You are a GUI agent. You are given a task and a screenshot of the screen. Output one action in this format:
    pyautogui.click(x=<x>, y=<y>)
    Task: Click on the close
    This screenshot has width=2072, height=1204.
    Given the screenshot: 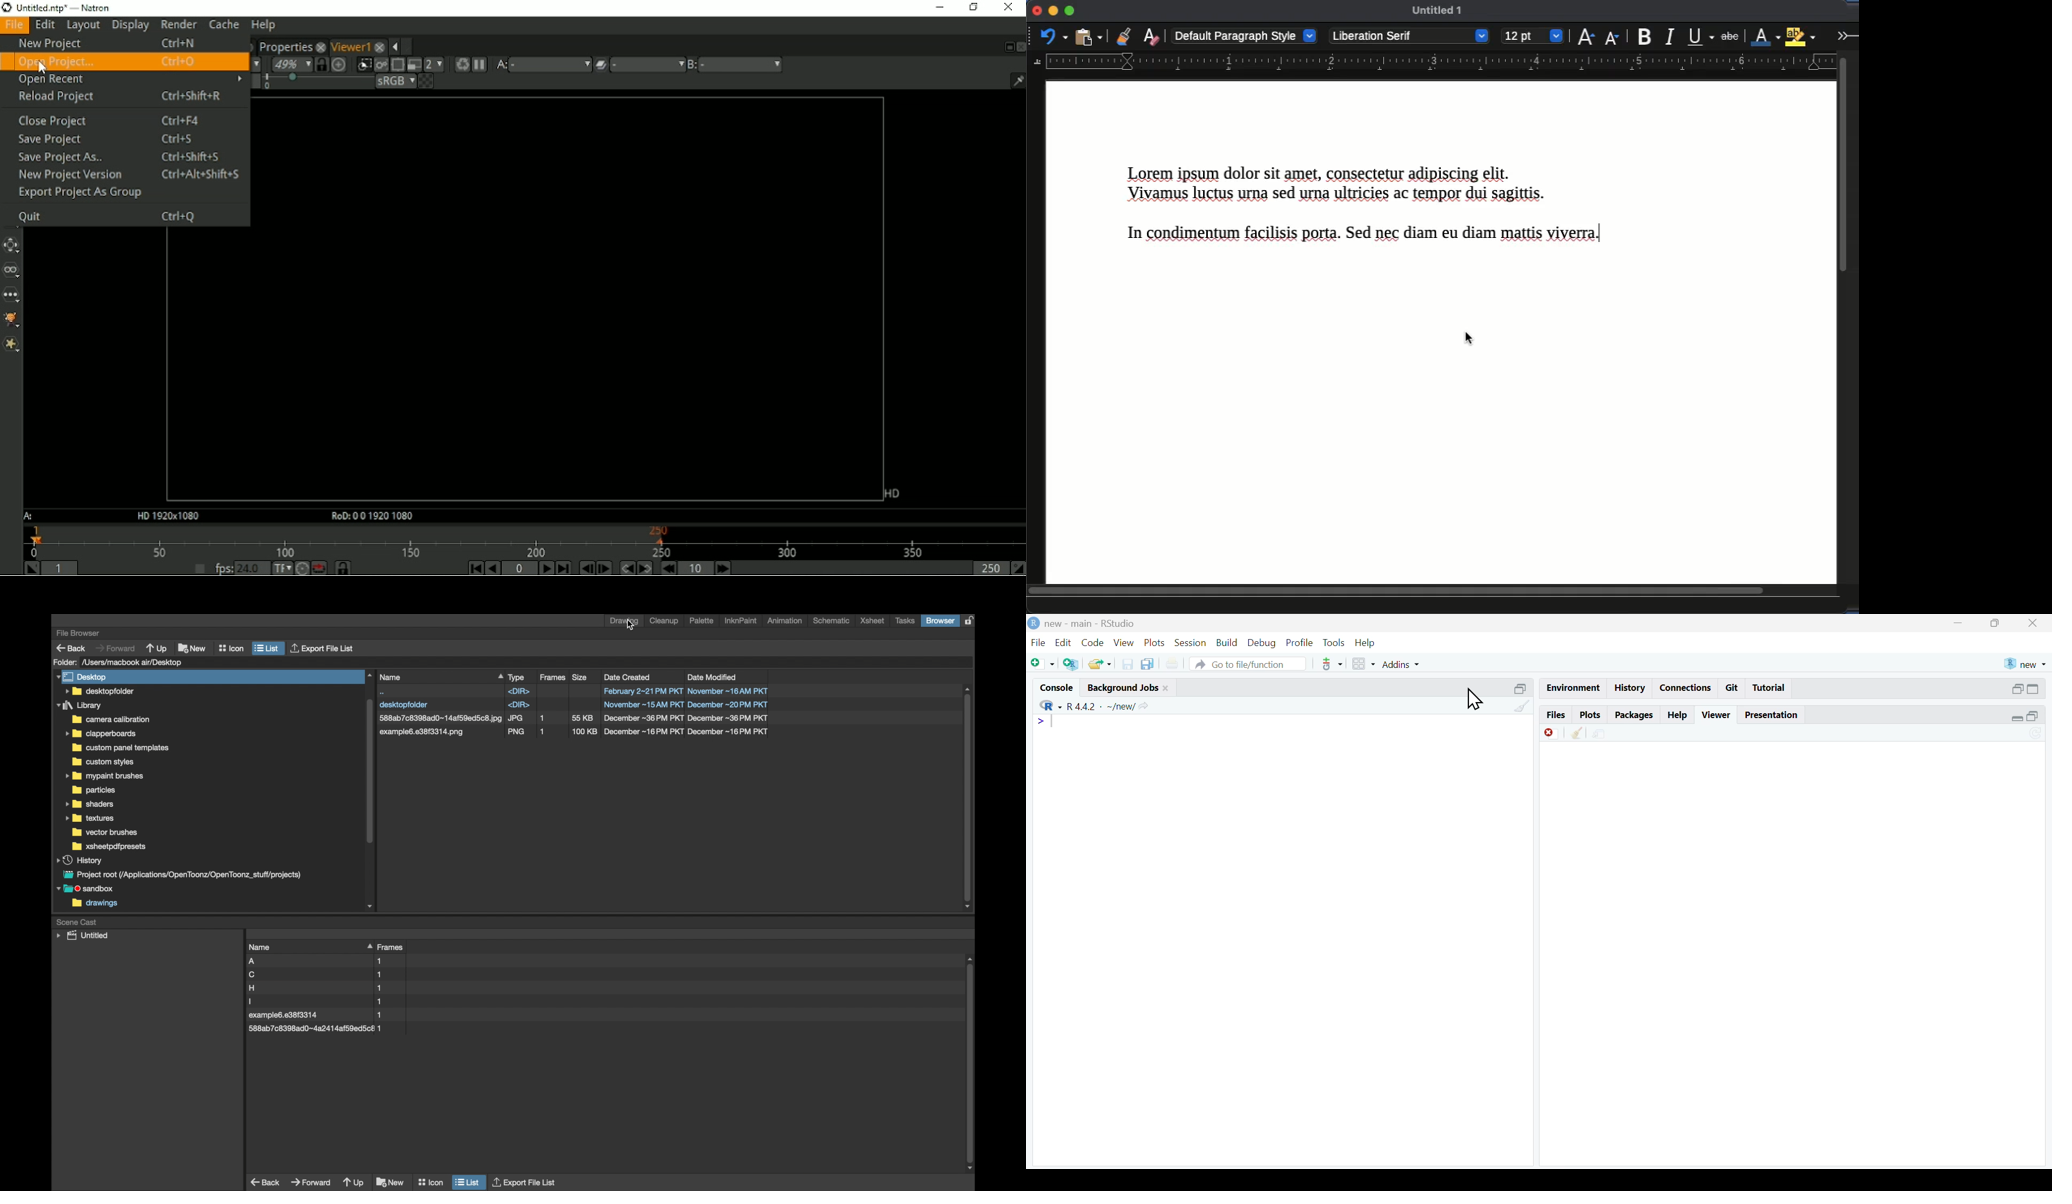 What is the action you would take?
    pyautogui.click(x=2033, y=623)
    